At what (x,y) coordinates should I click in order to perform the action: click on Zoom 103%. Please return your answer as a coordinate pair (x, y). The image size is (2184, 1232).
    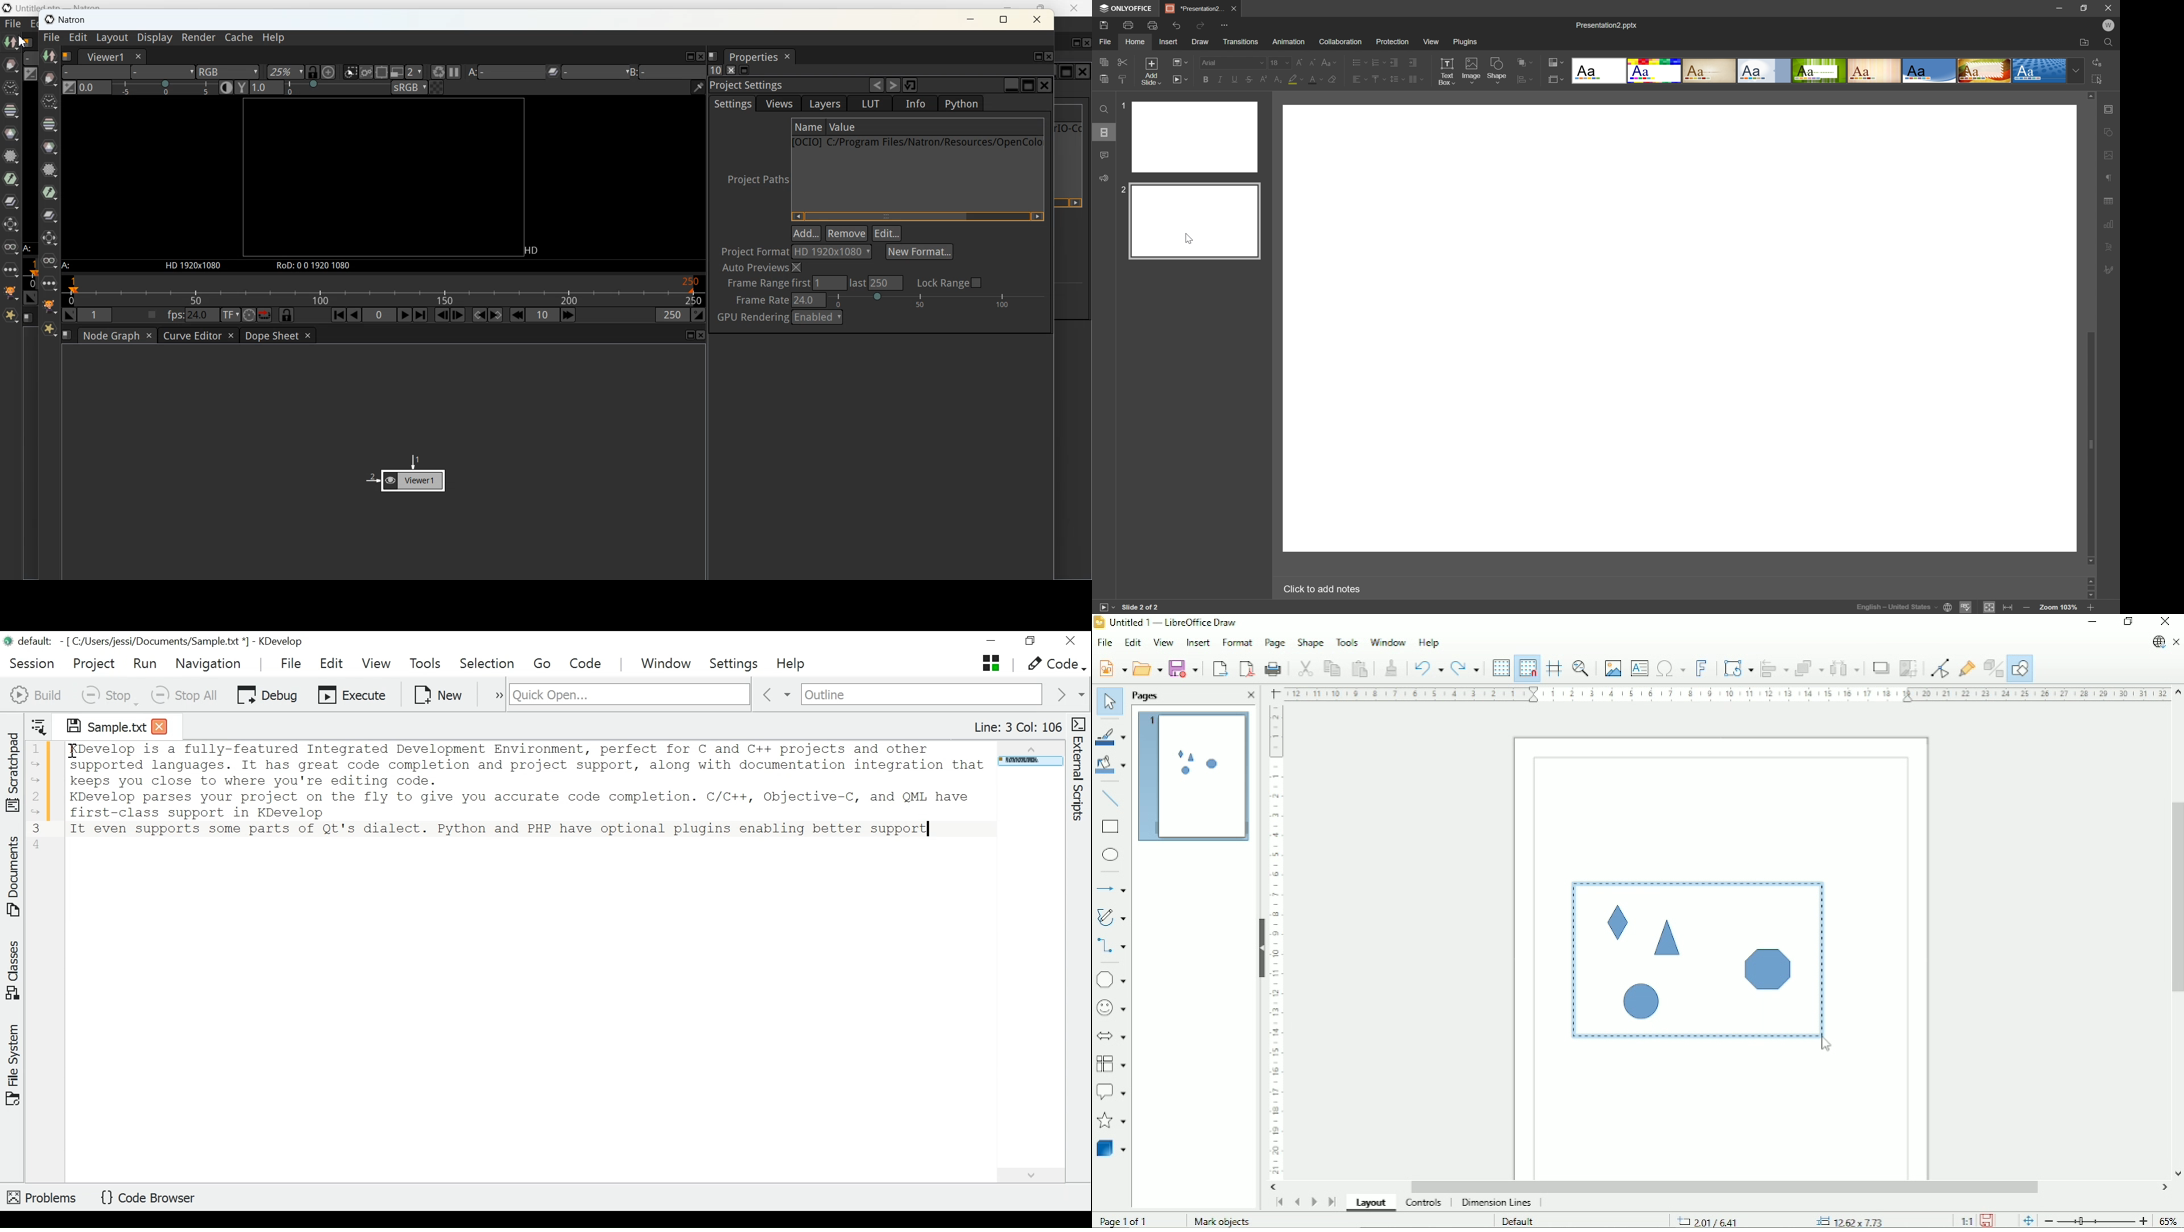
    Looking at the image, I should click on (2059, 608).